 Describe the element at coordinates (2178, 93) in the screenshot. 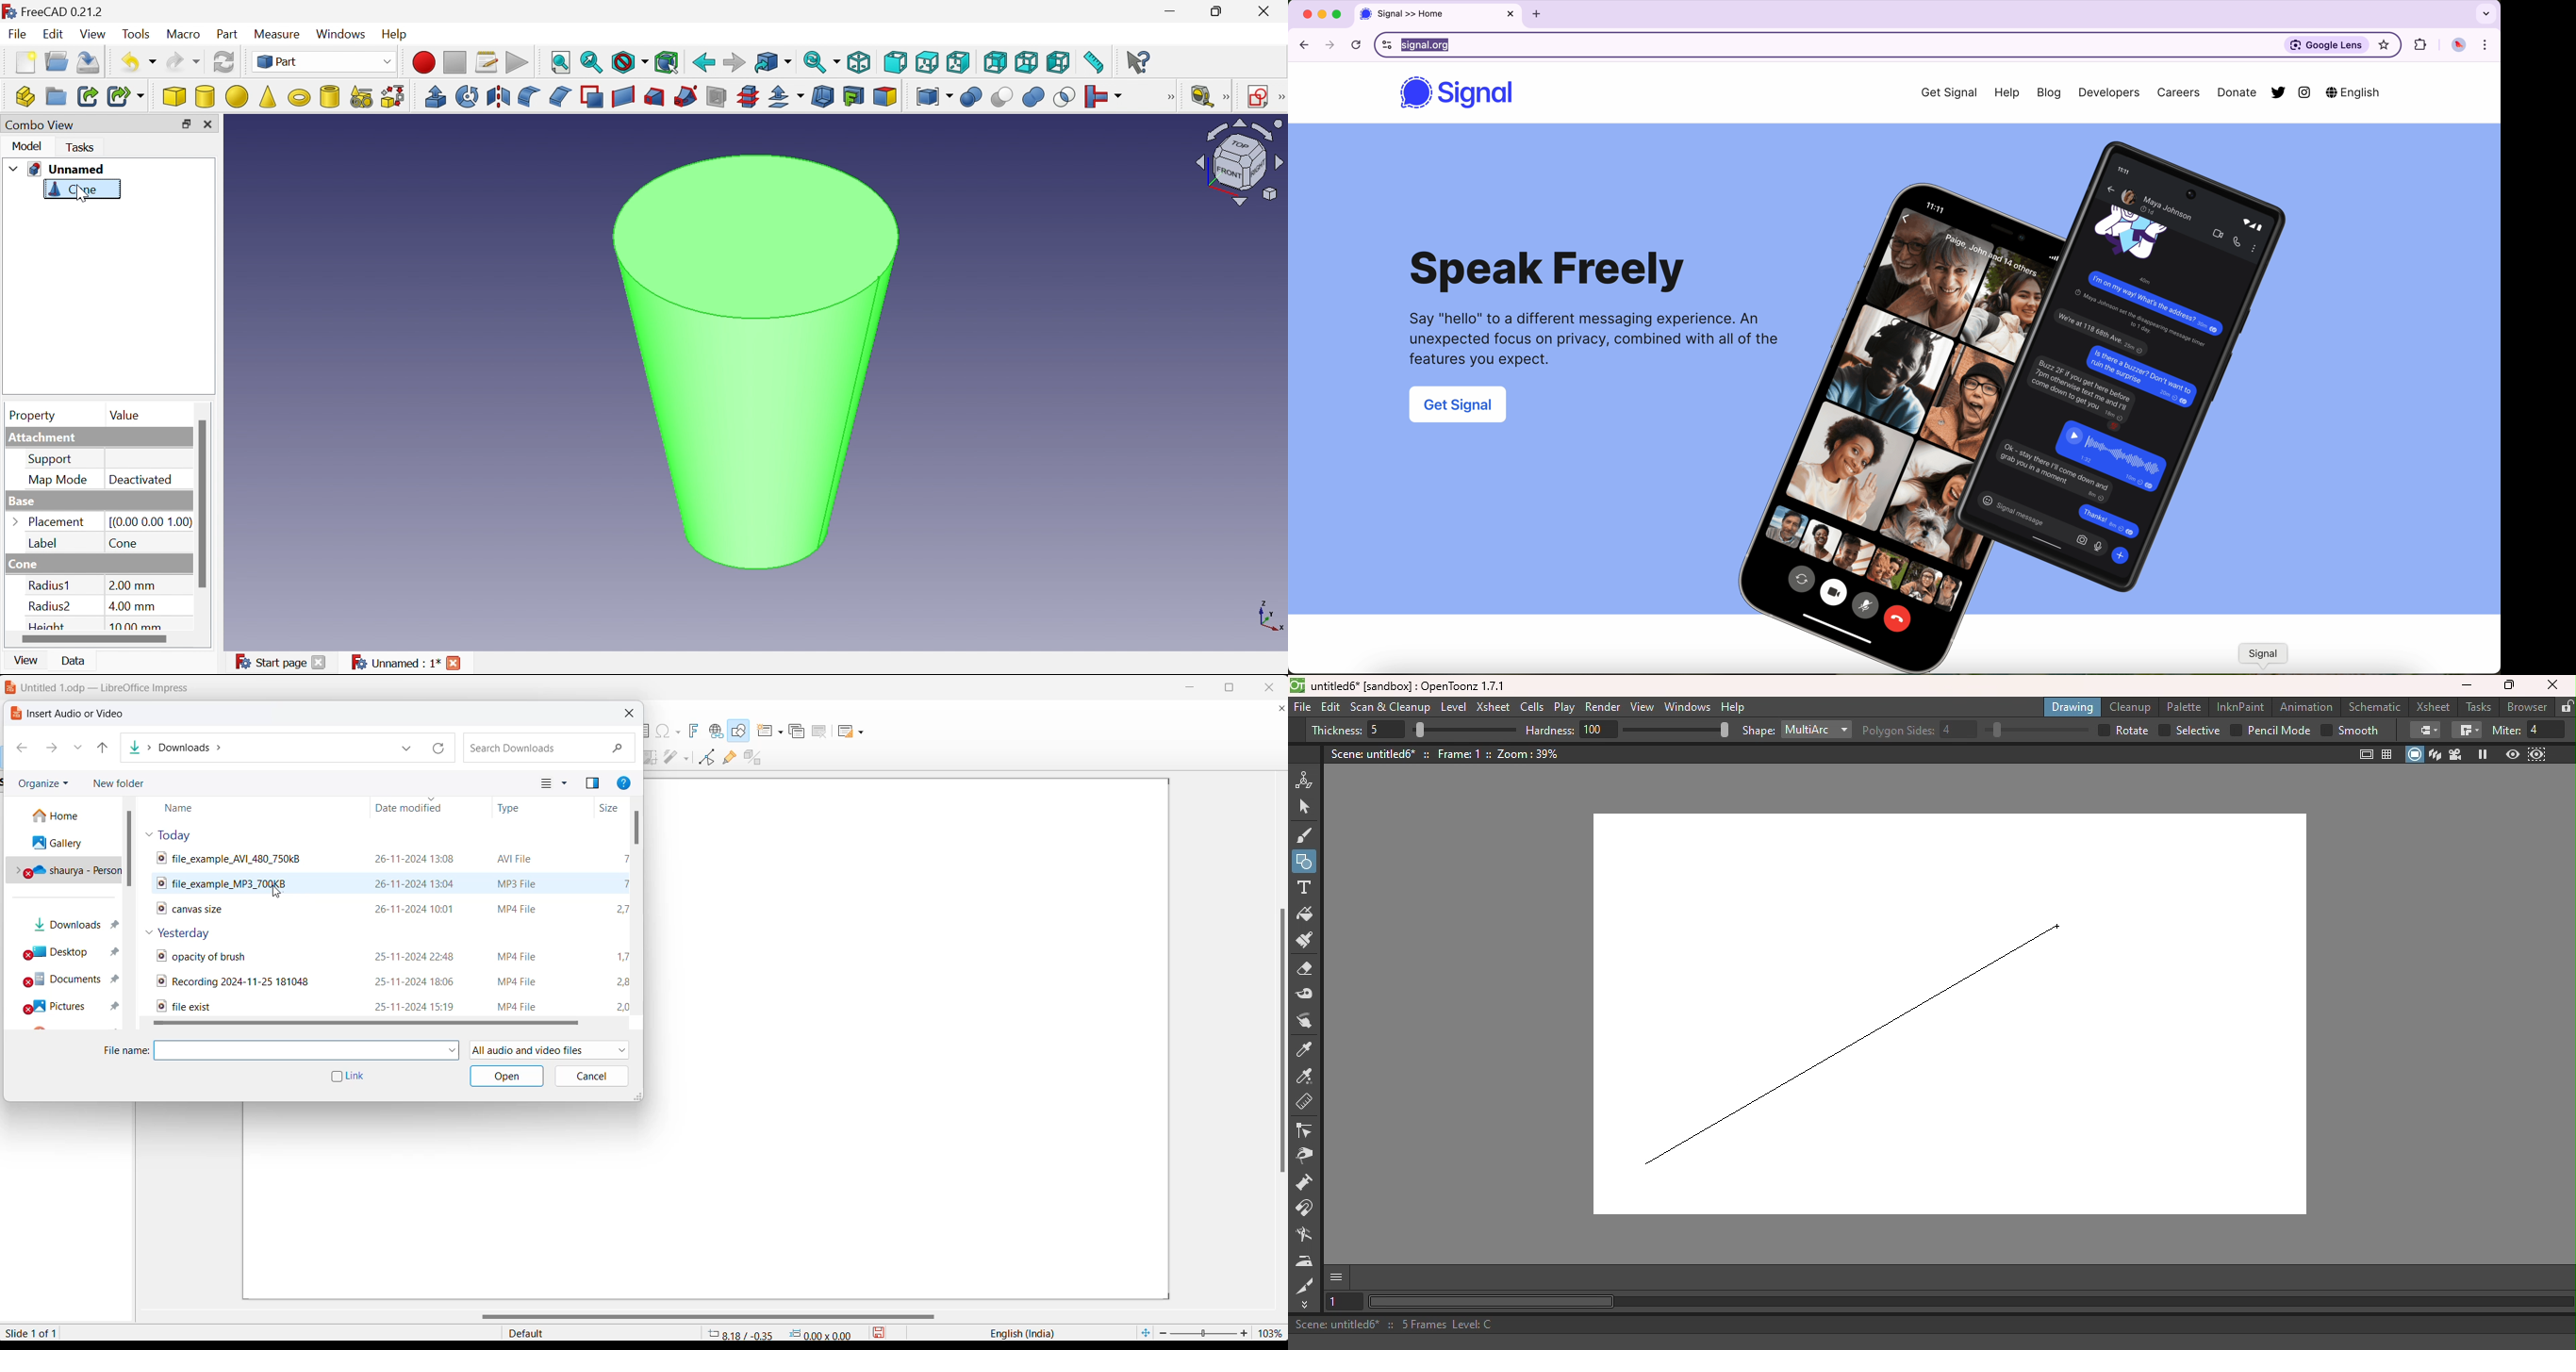

I see `Careers` at that location.